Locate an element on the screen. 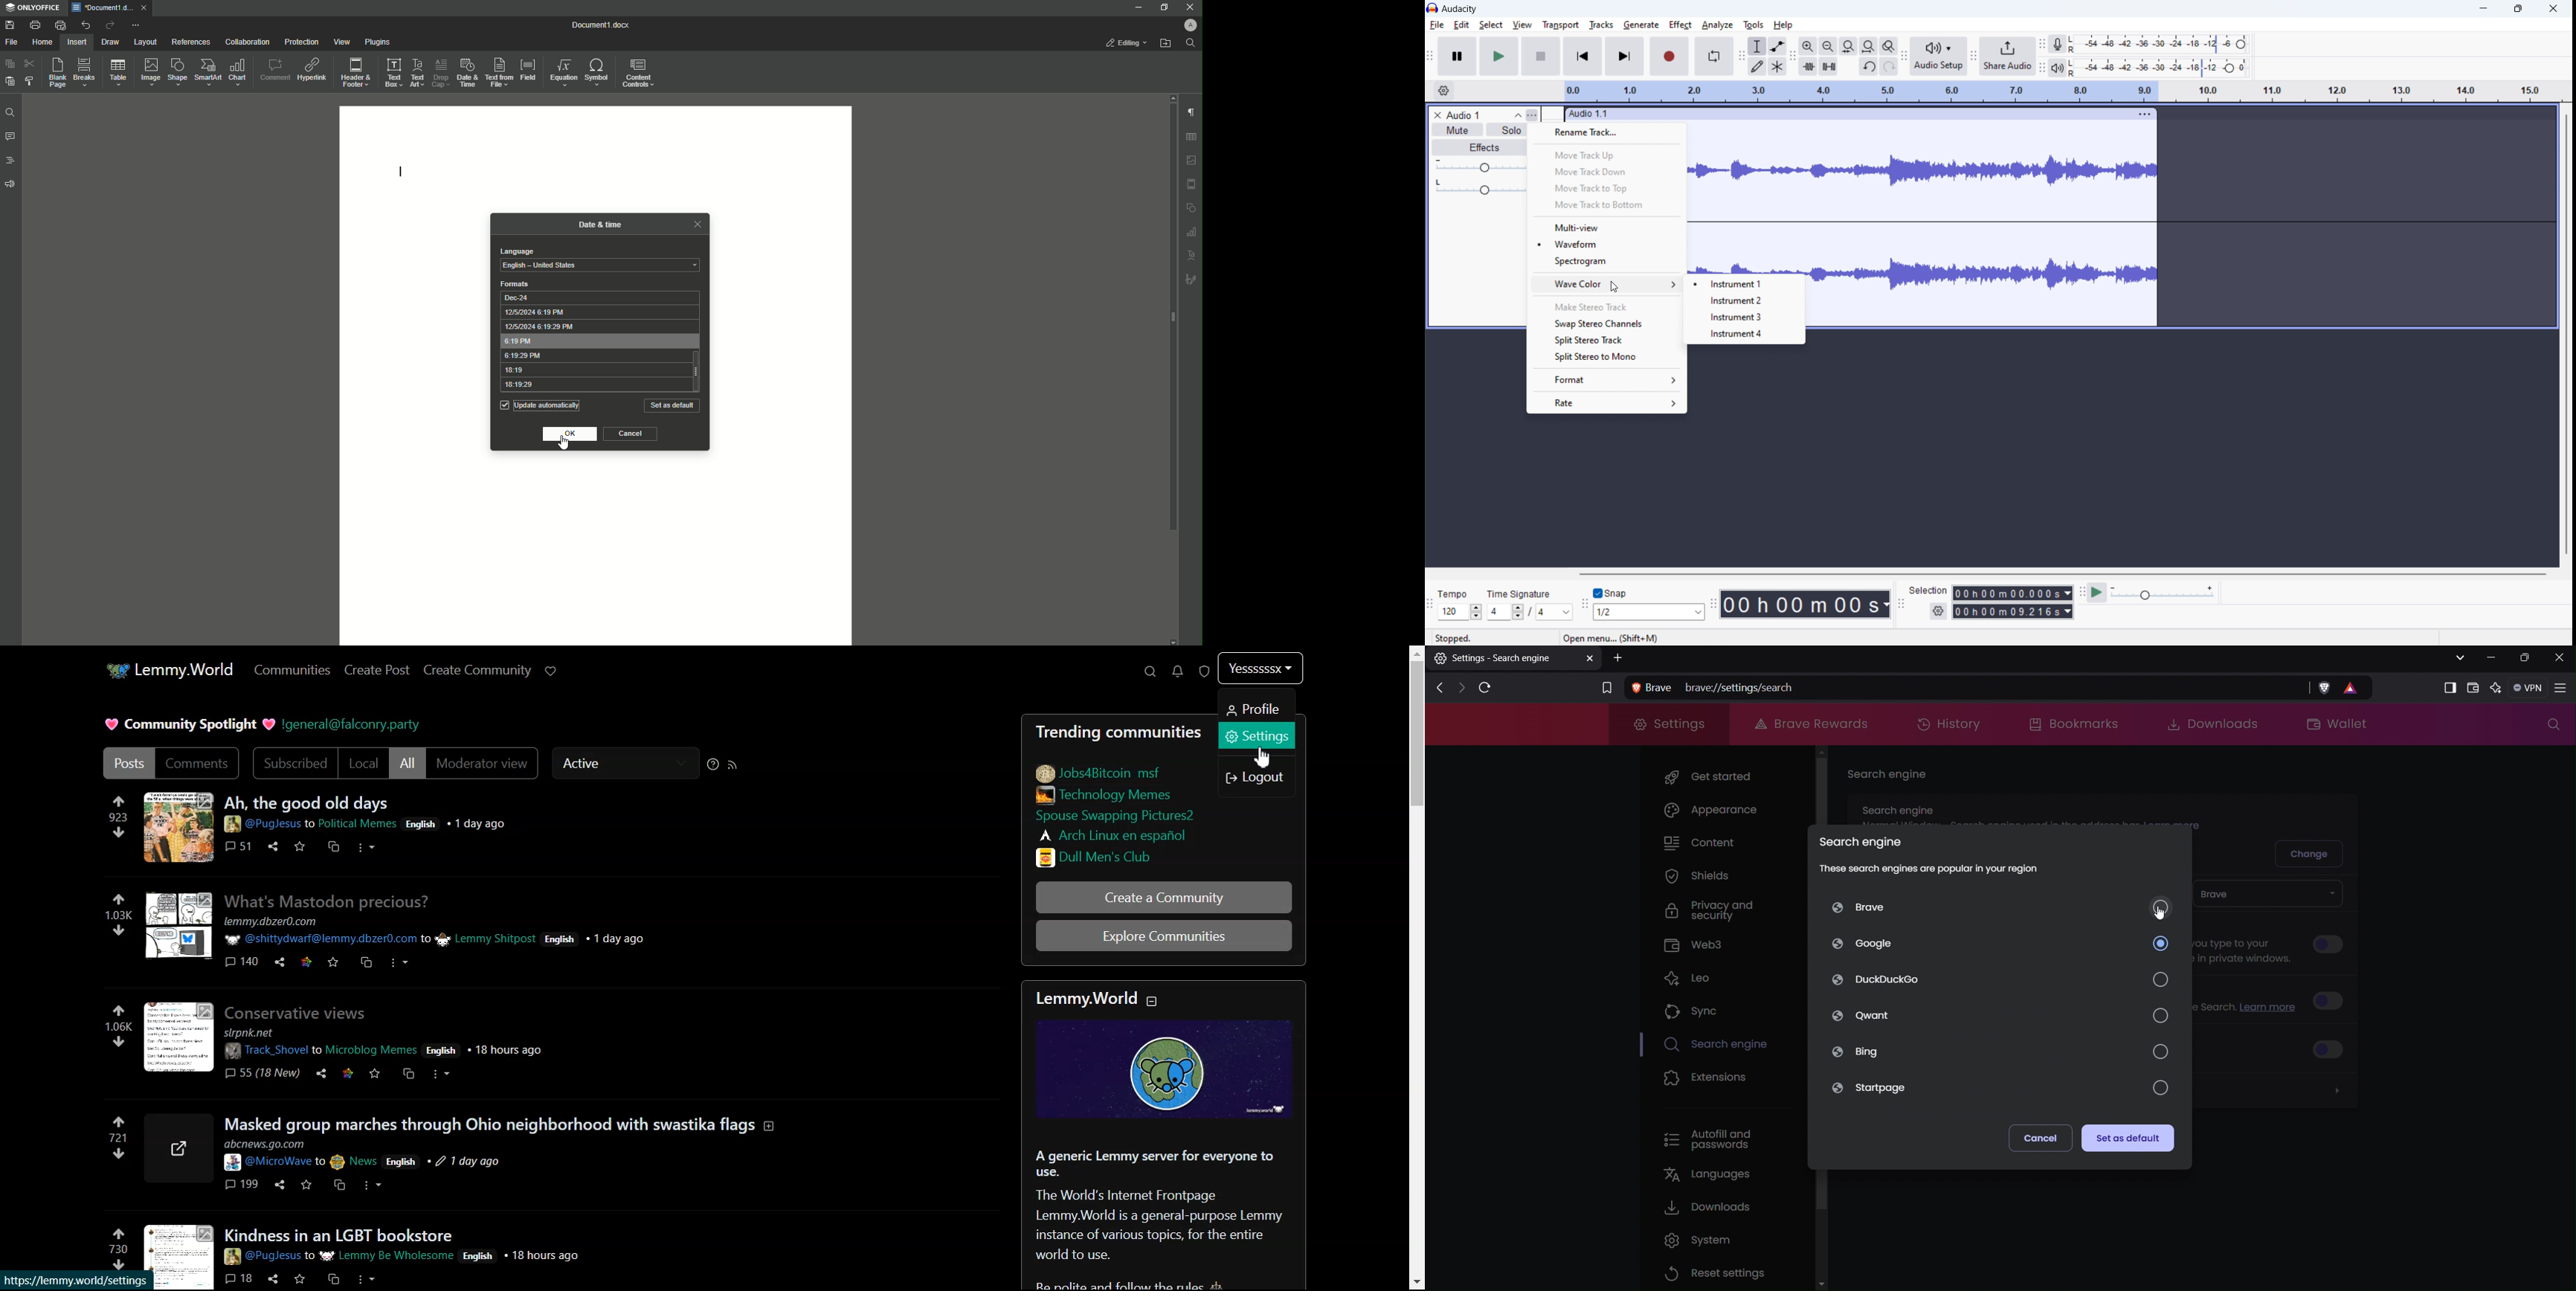 This screenshot has width=2576, height=1316. link is located at coordinates (1118, 813).